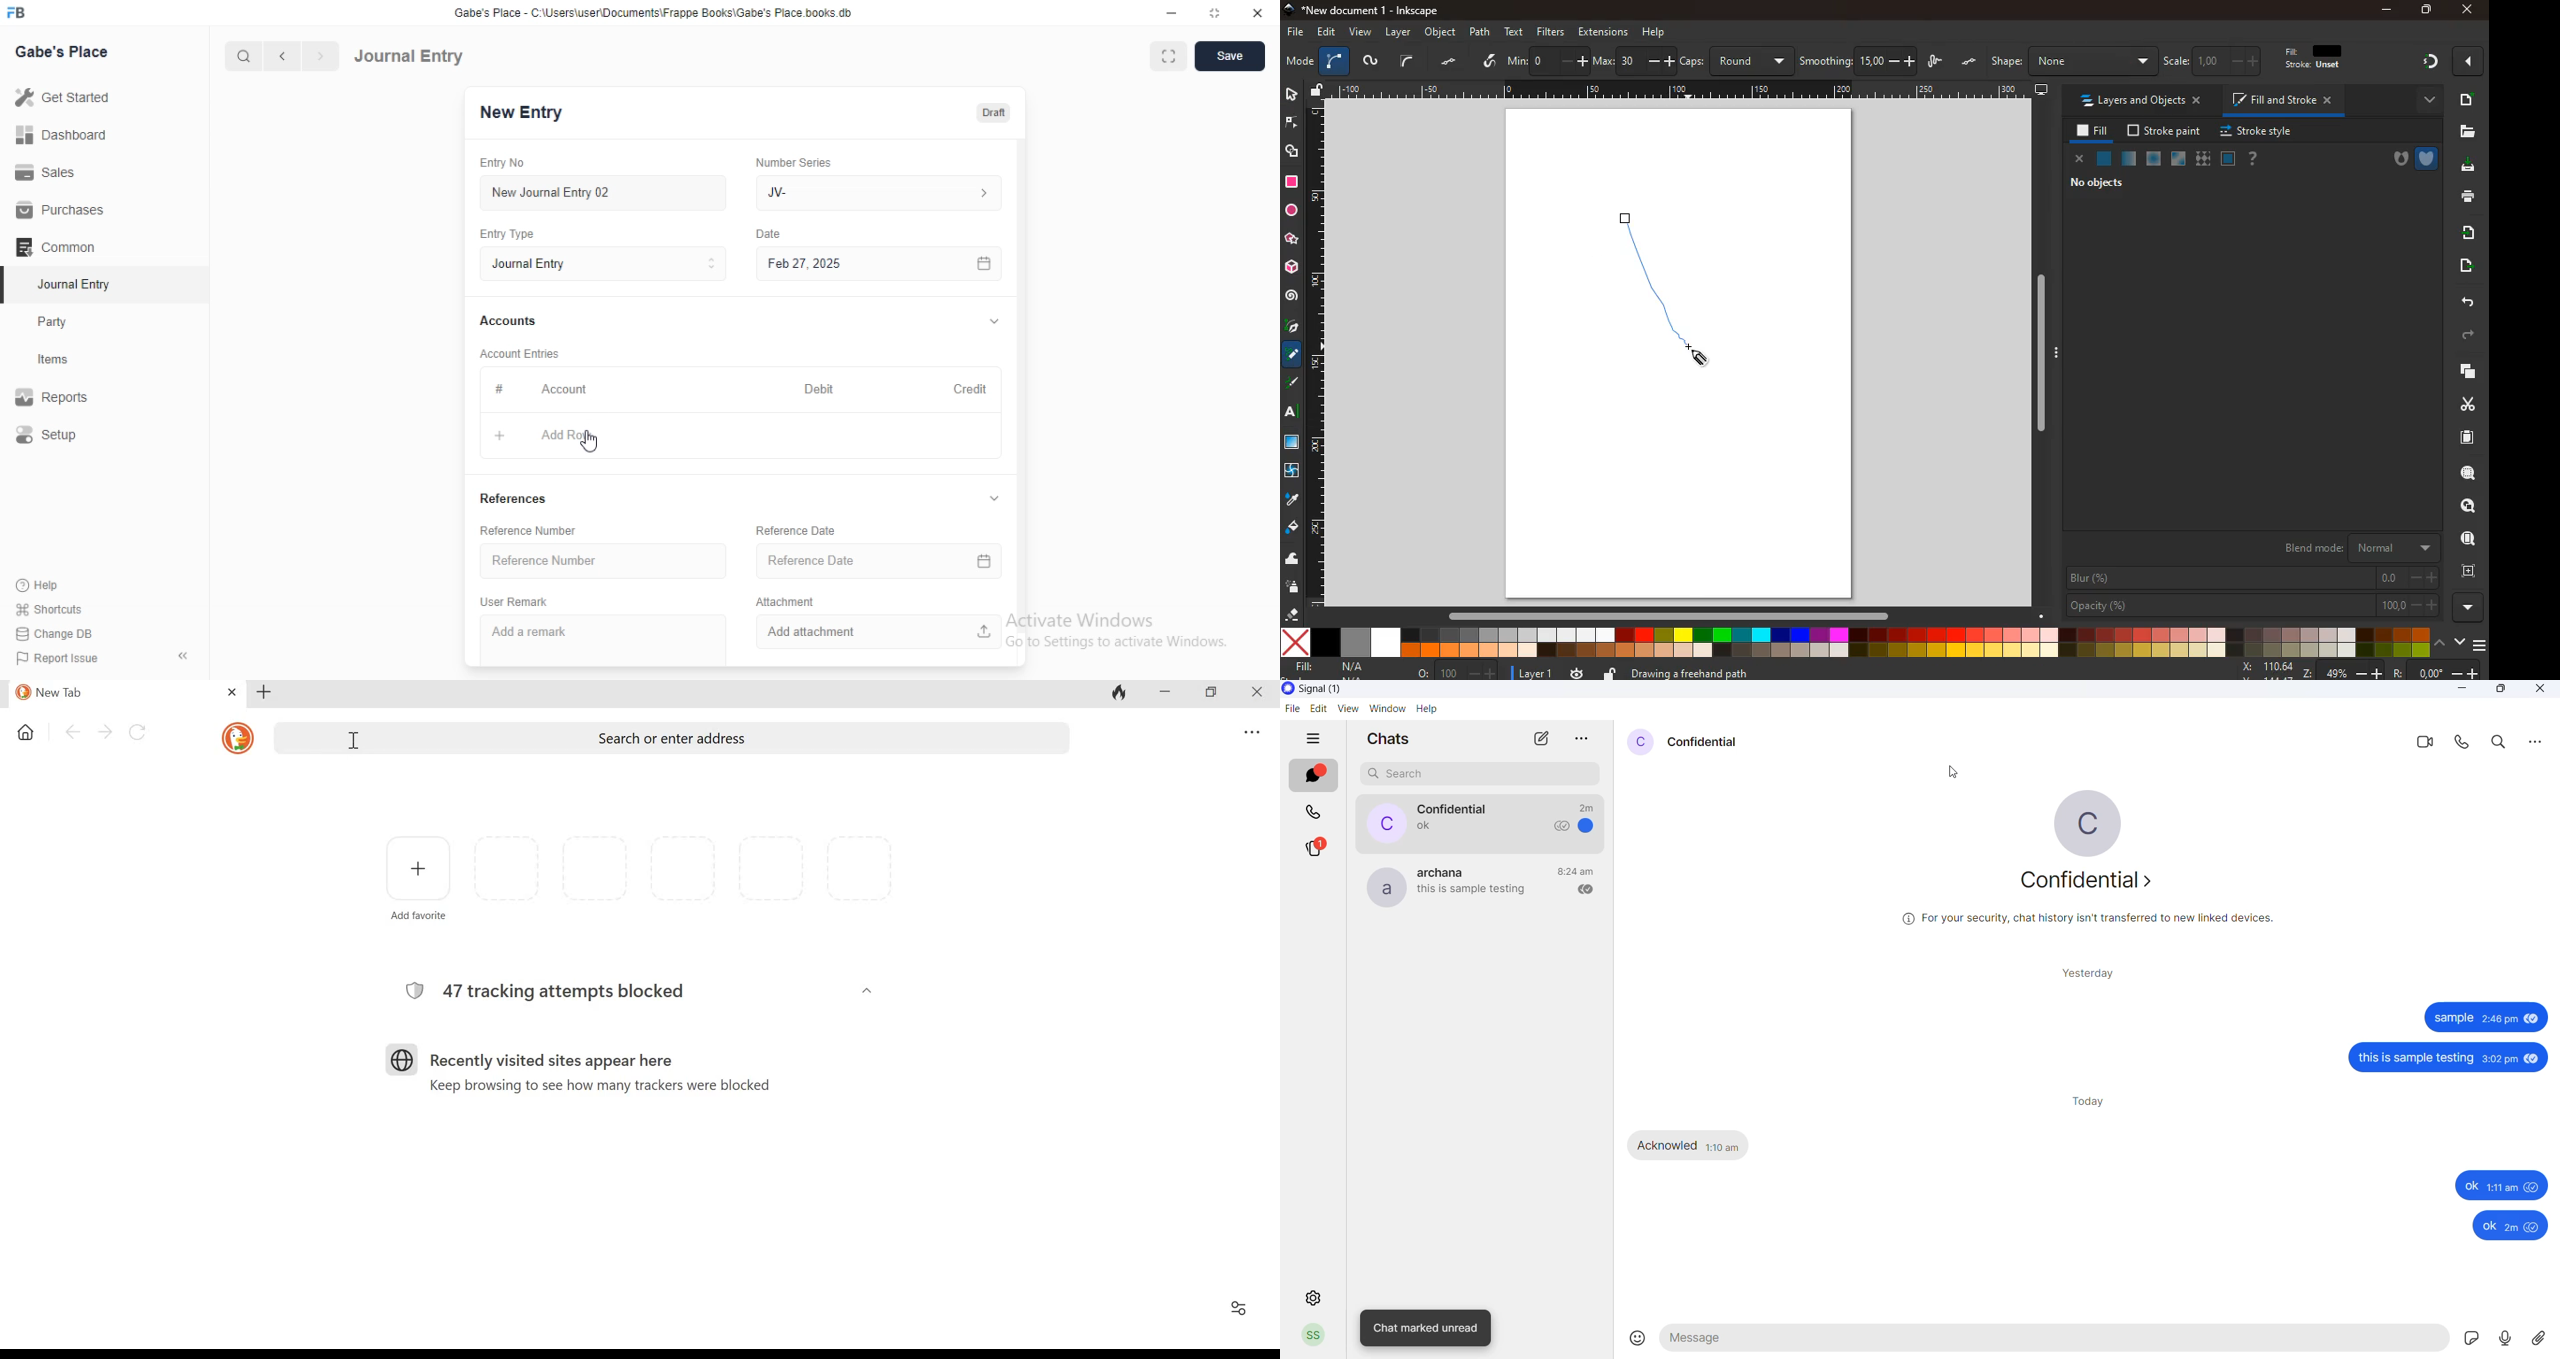  I want to click on Help, so click(36, 585).